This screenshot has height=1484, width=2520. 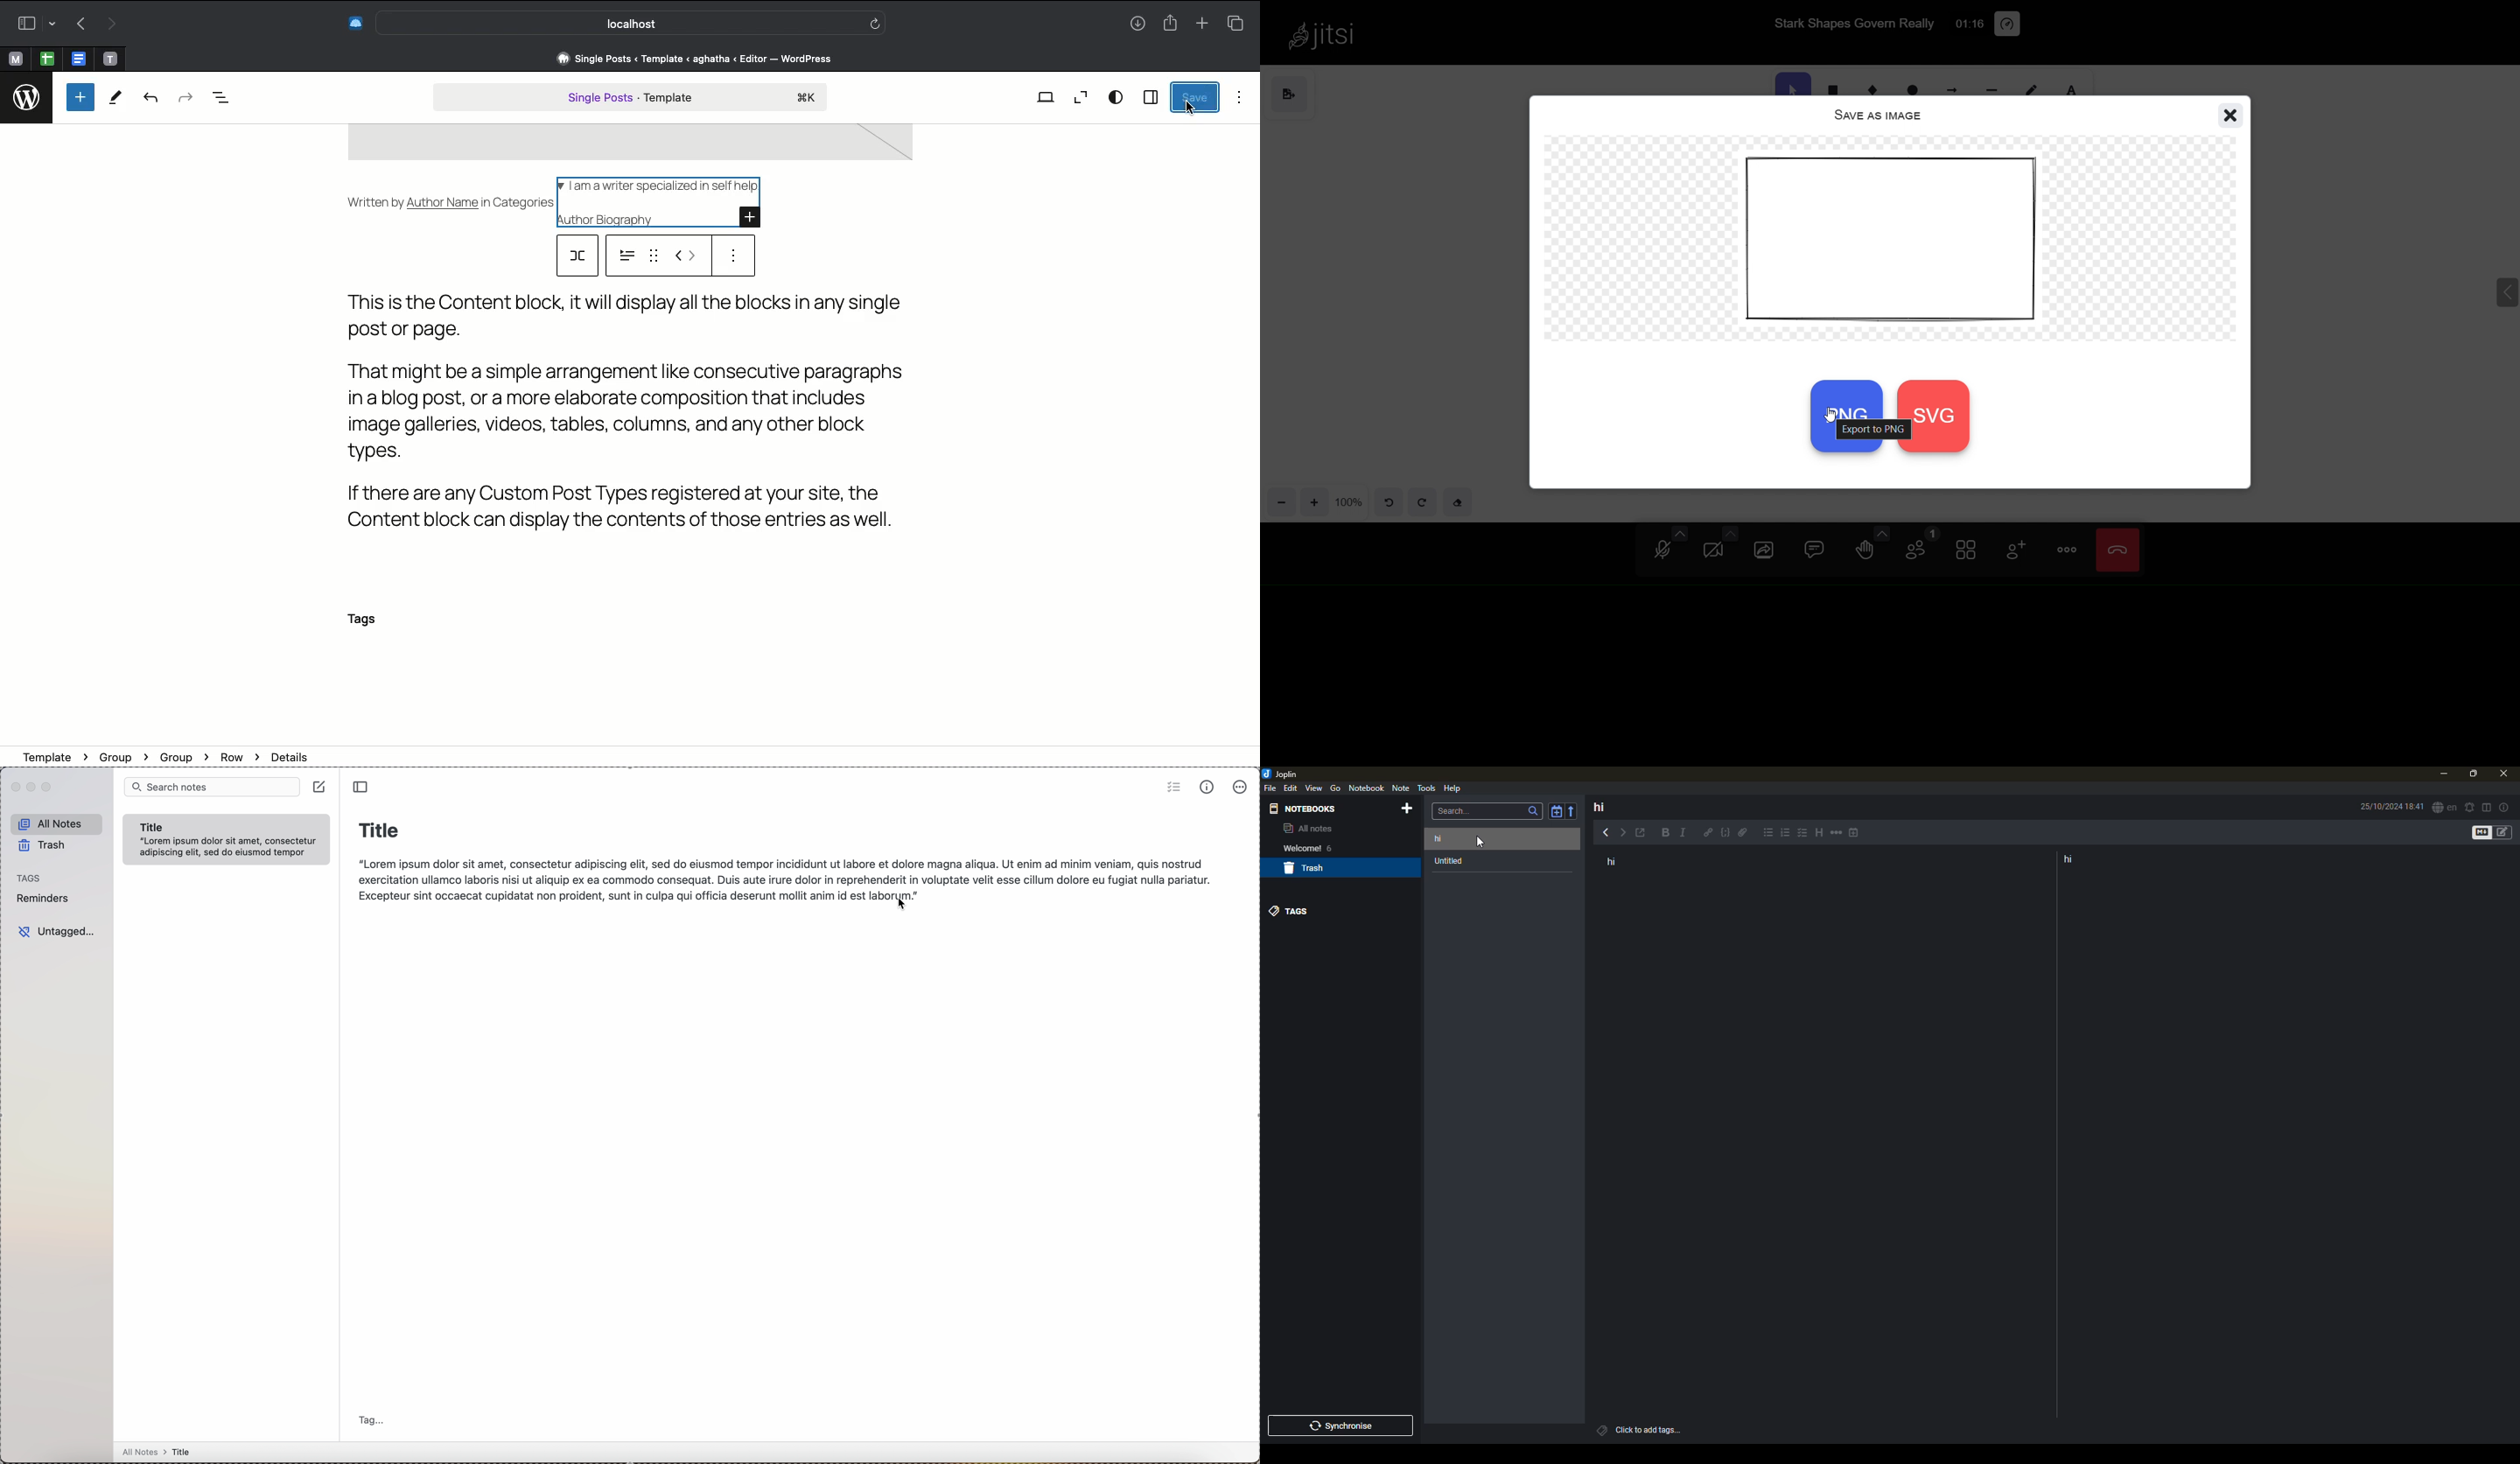 What do you see at coordinates (1533, 811) in the screenshot?
I see `search` at bounding box center [1533, 811].